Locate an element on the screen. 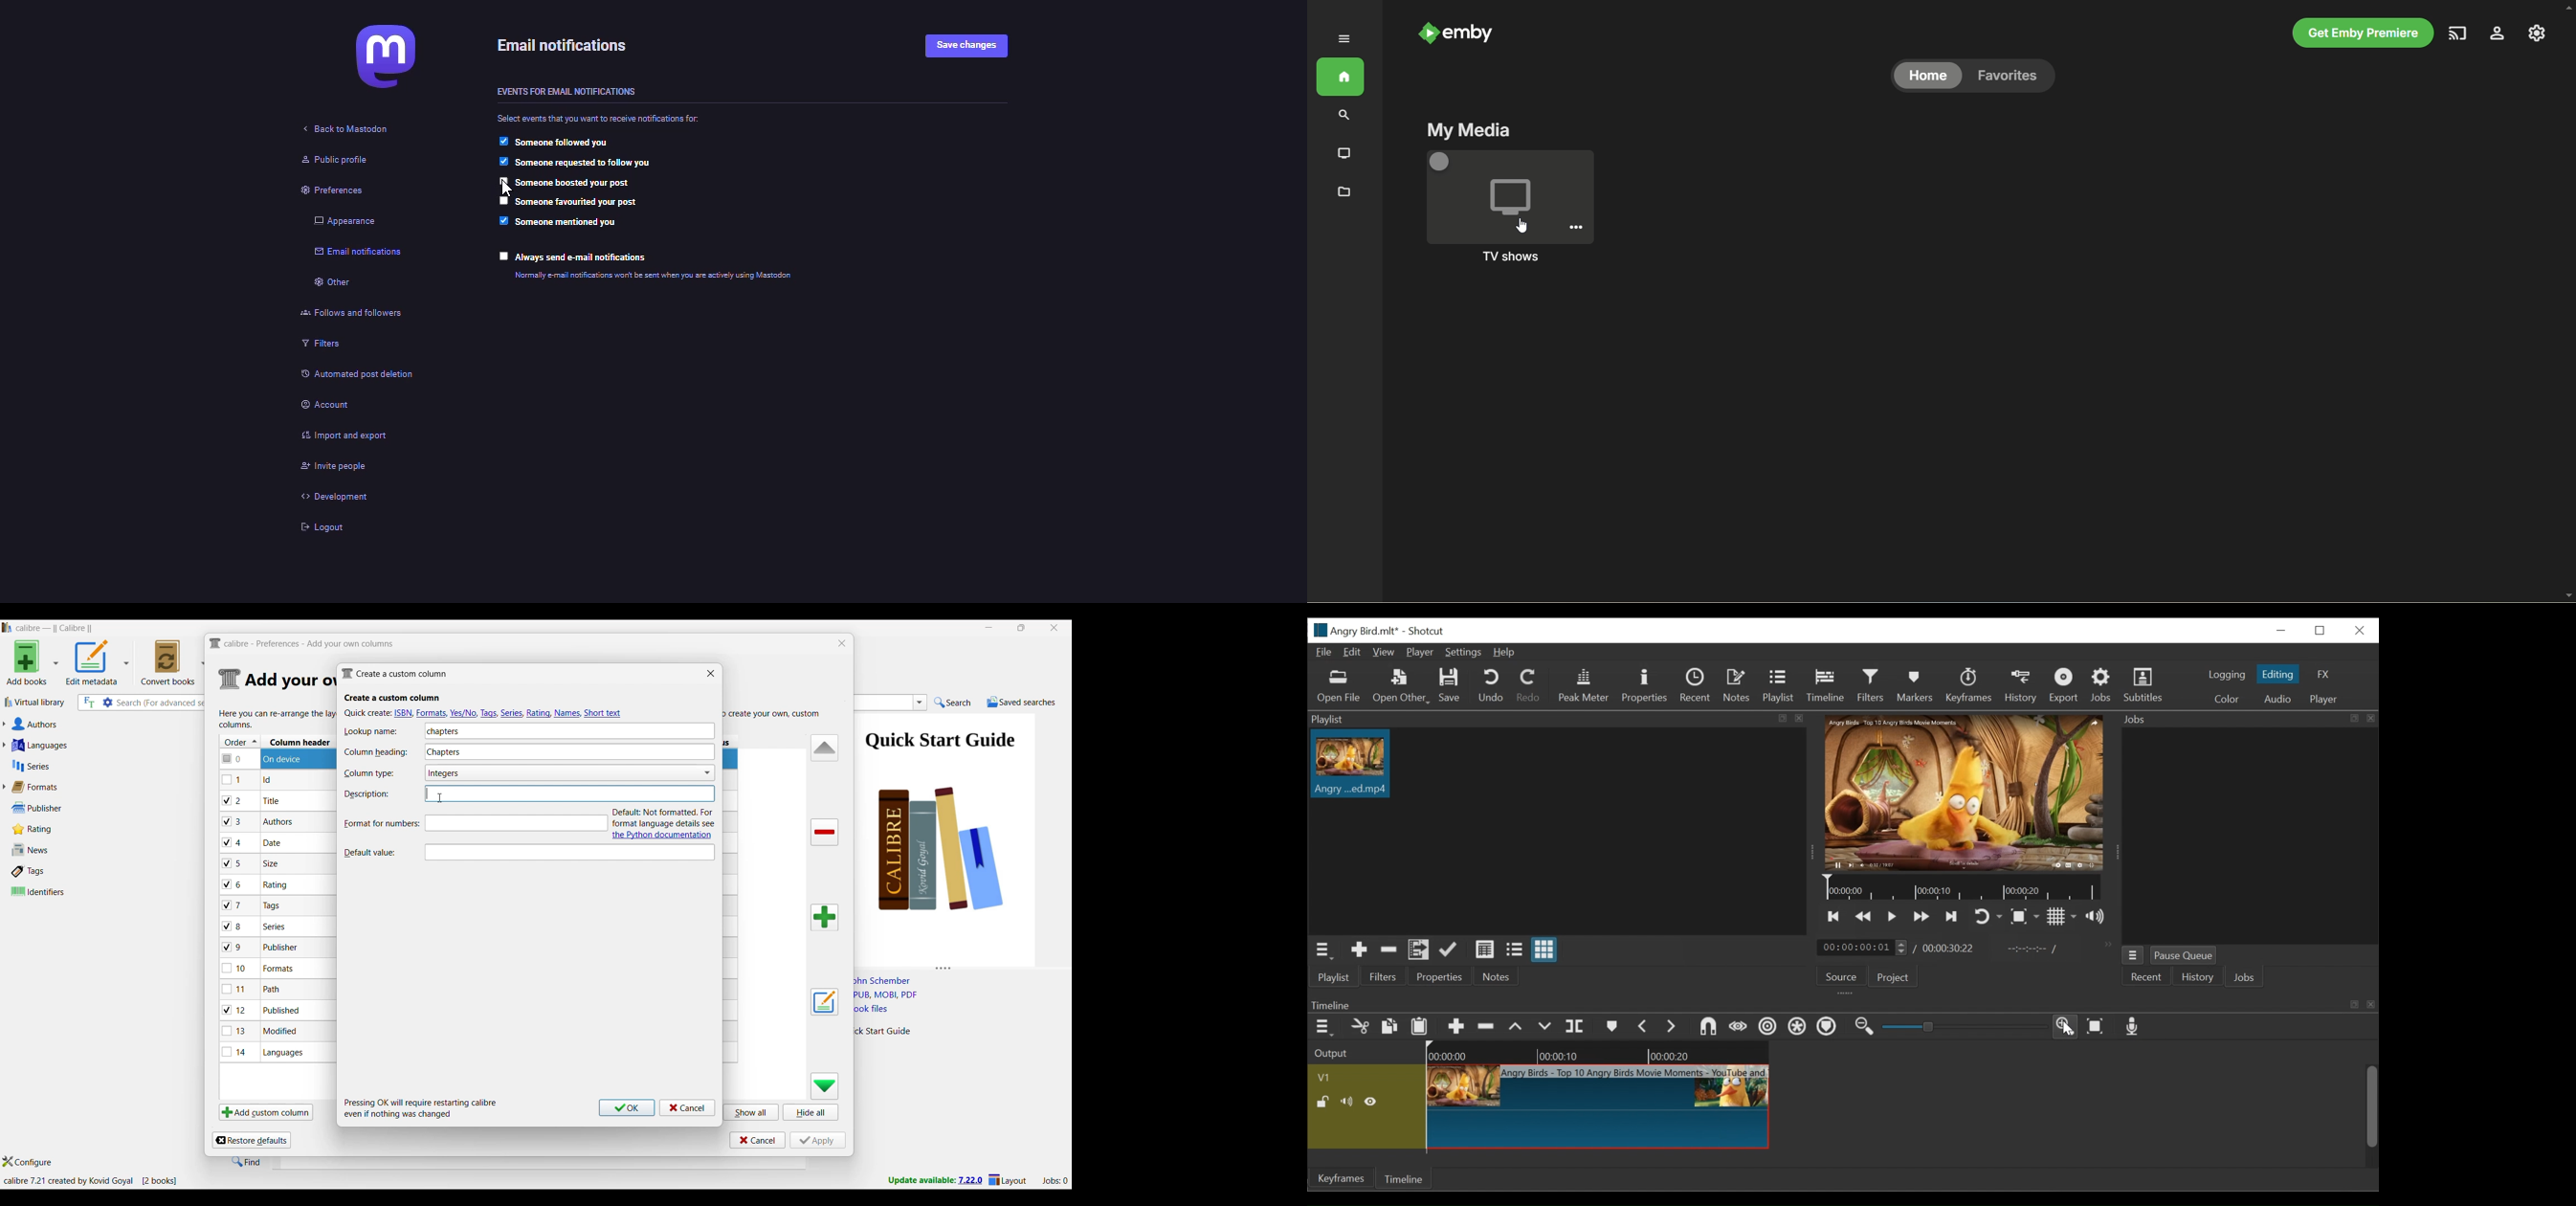  Record audio is located at coordinates (2133, 1027).